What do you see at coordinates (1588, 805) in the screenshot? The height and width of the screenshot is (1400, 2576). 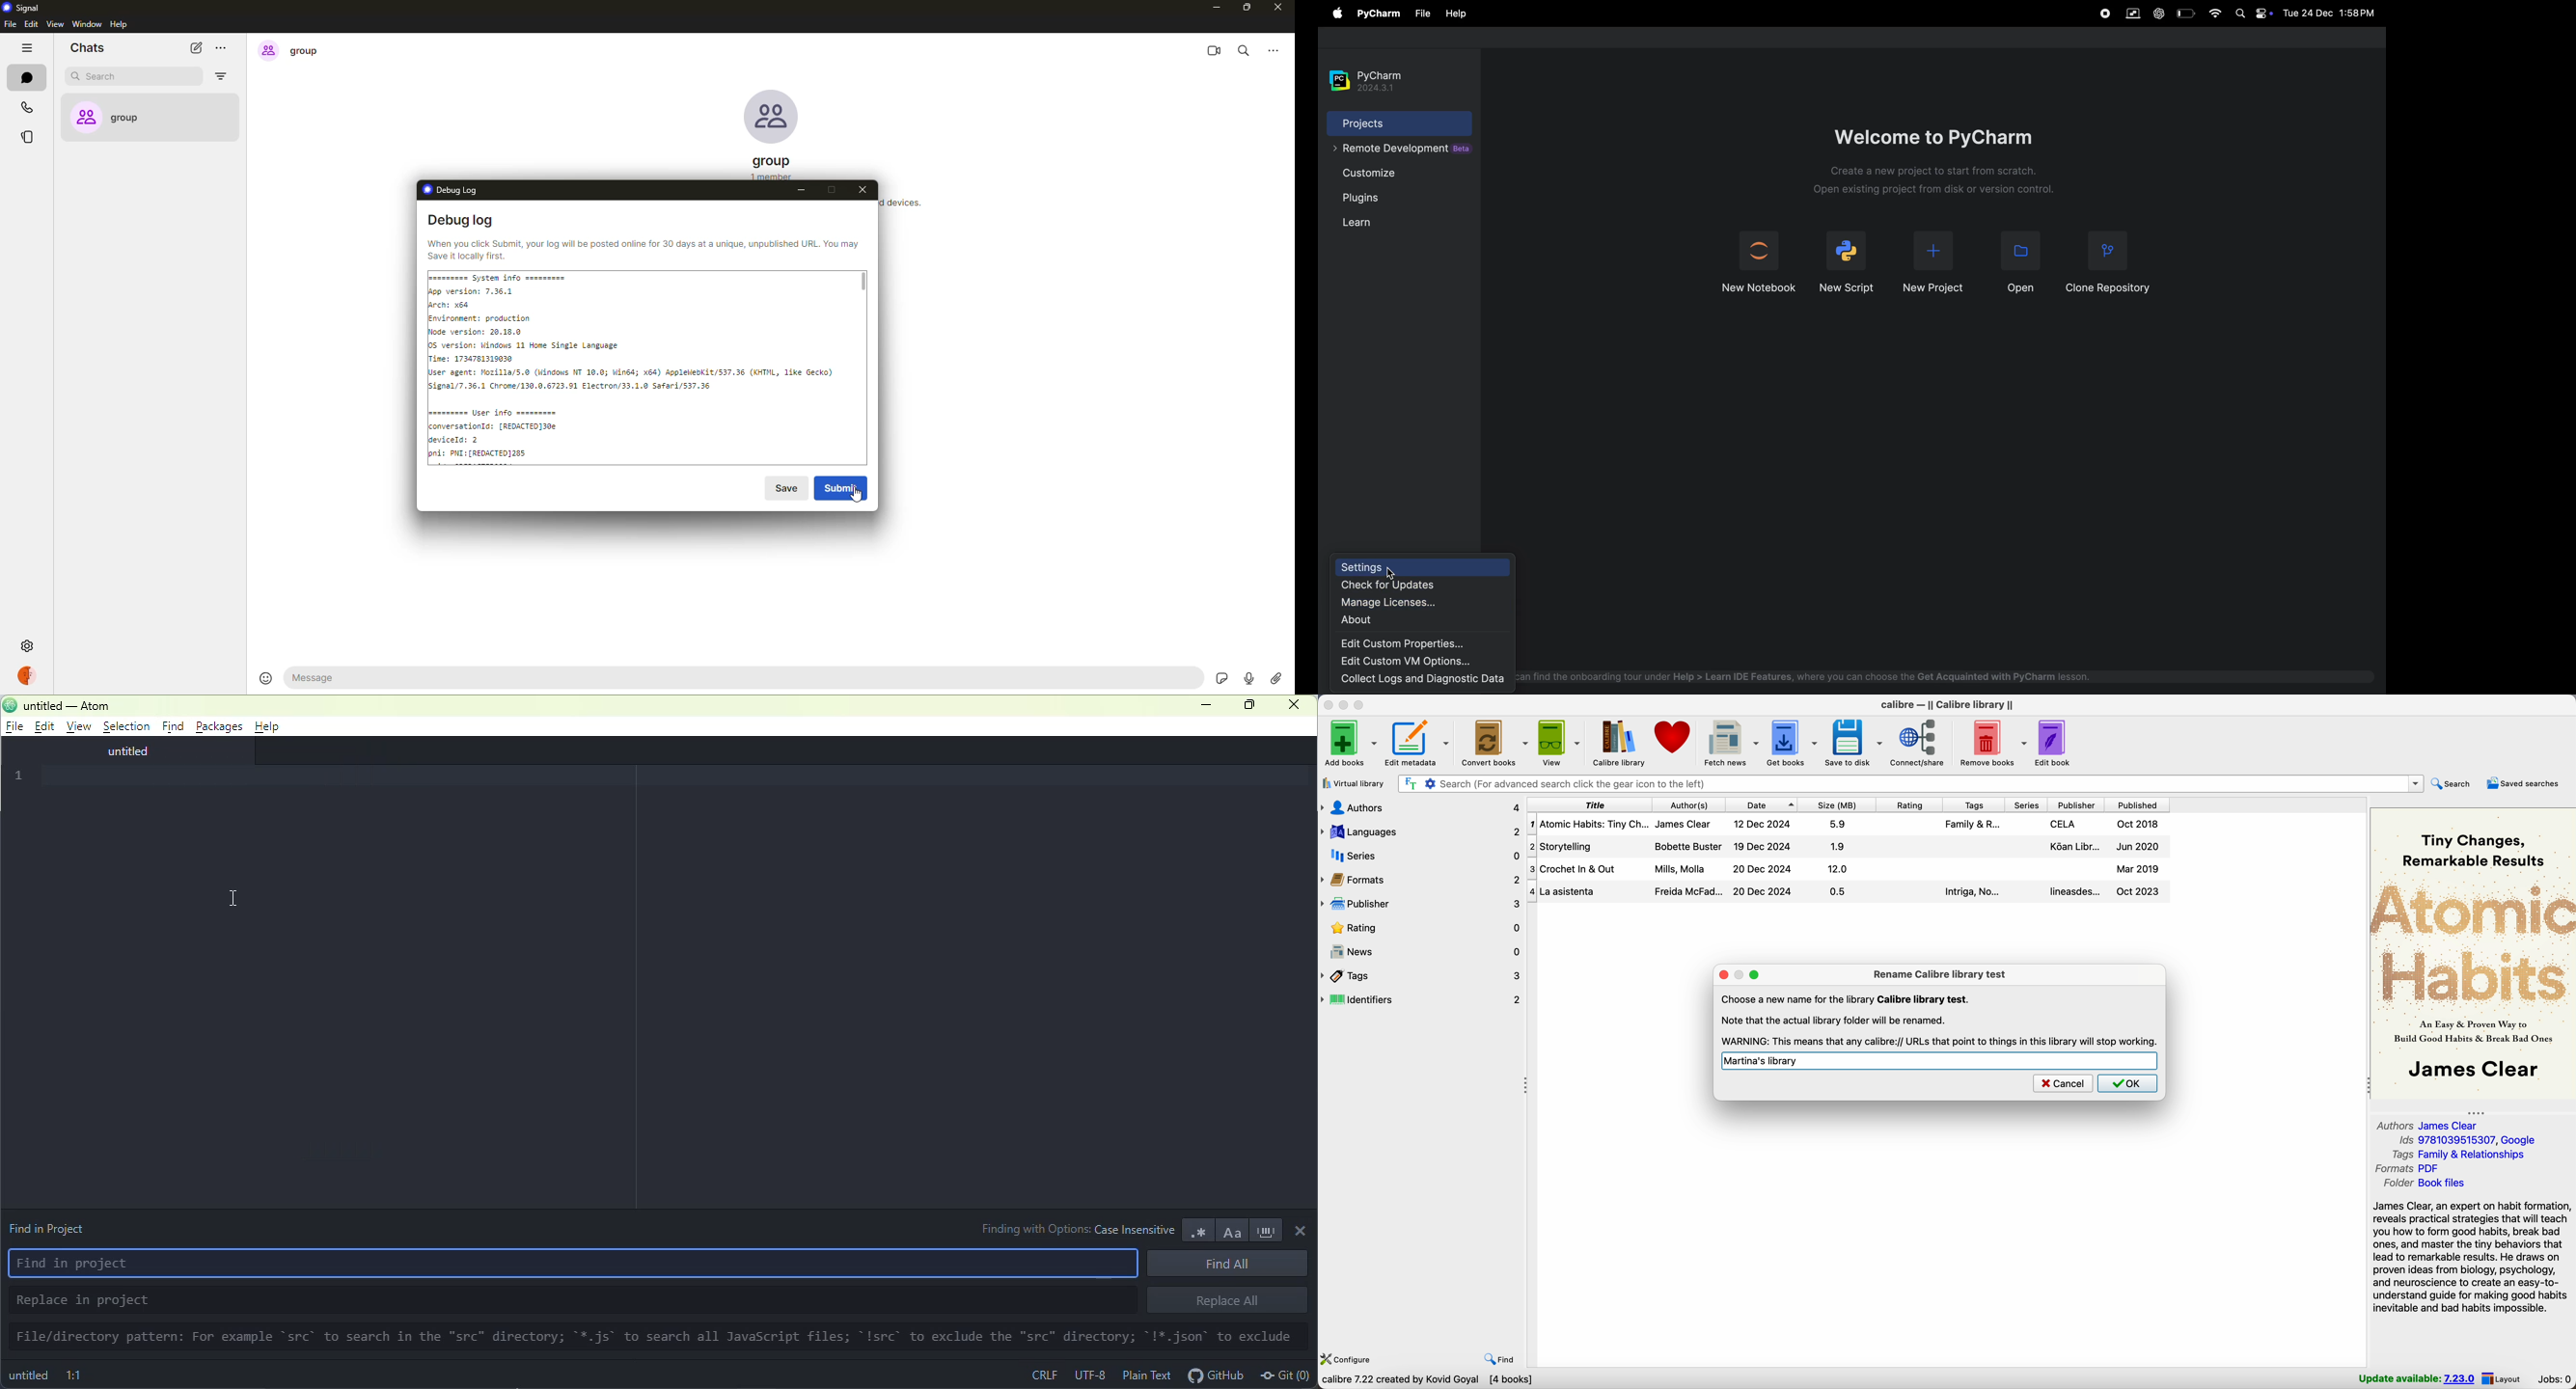 I see `title` at bounding box center [1588, 805].